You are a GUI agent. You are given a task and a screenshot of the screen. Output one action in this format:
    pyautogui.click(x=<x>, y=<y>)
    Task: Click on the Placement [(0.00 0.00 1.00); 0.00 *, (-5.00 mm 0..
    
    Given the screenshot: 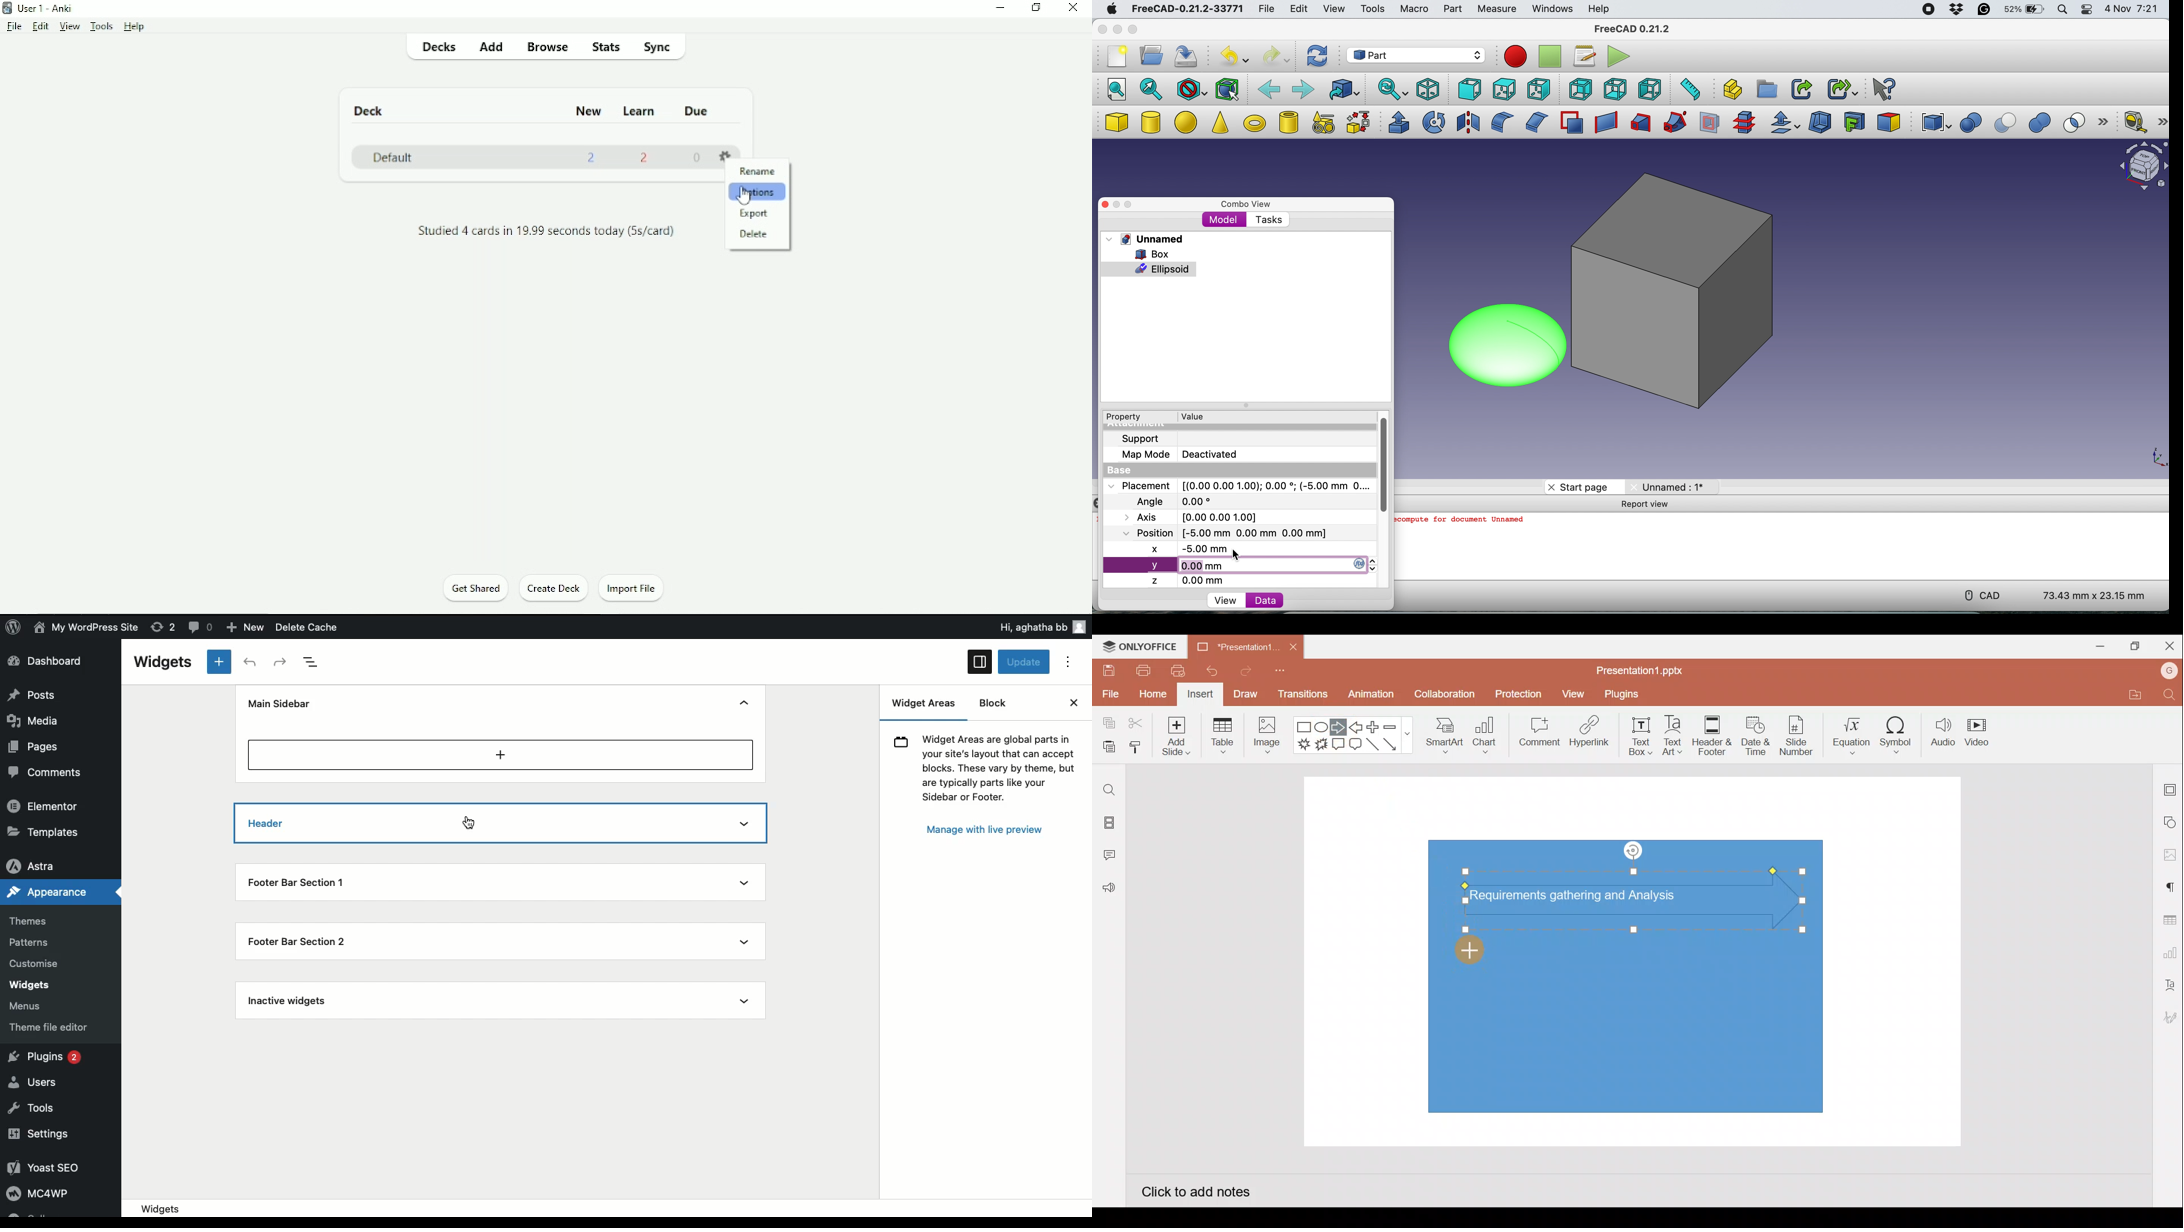 What is the action you would take?
    pyautogui.click(x=1237, y=485)
    